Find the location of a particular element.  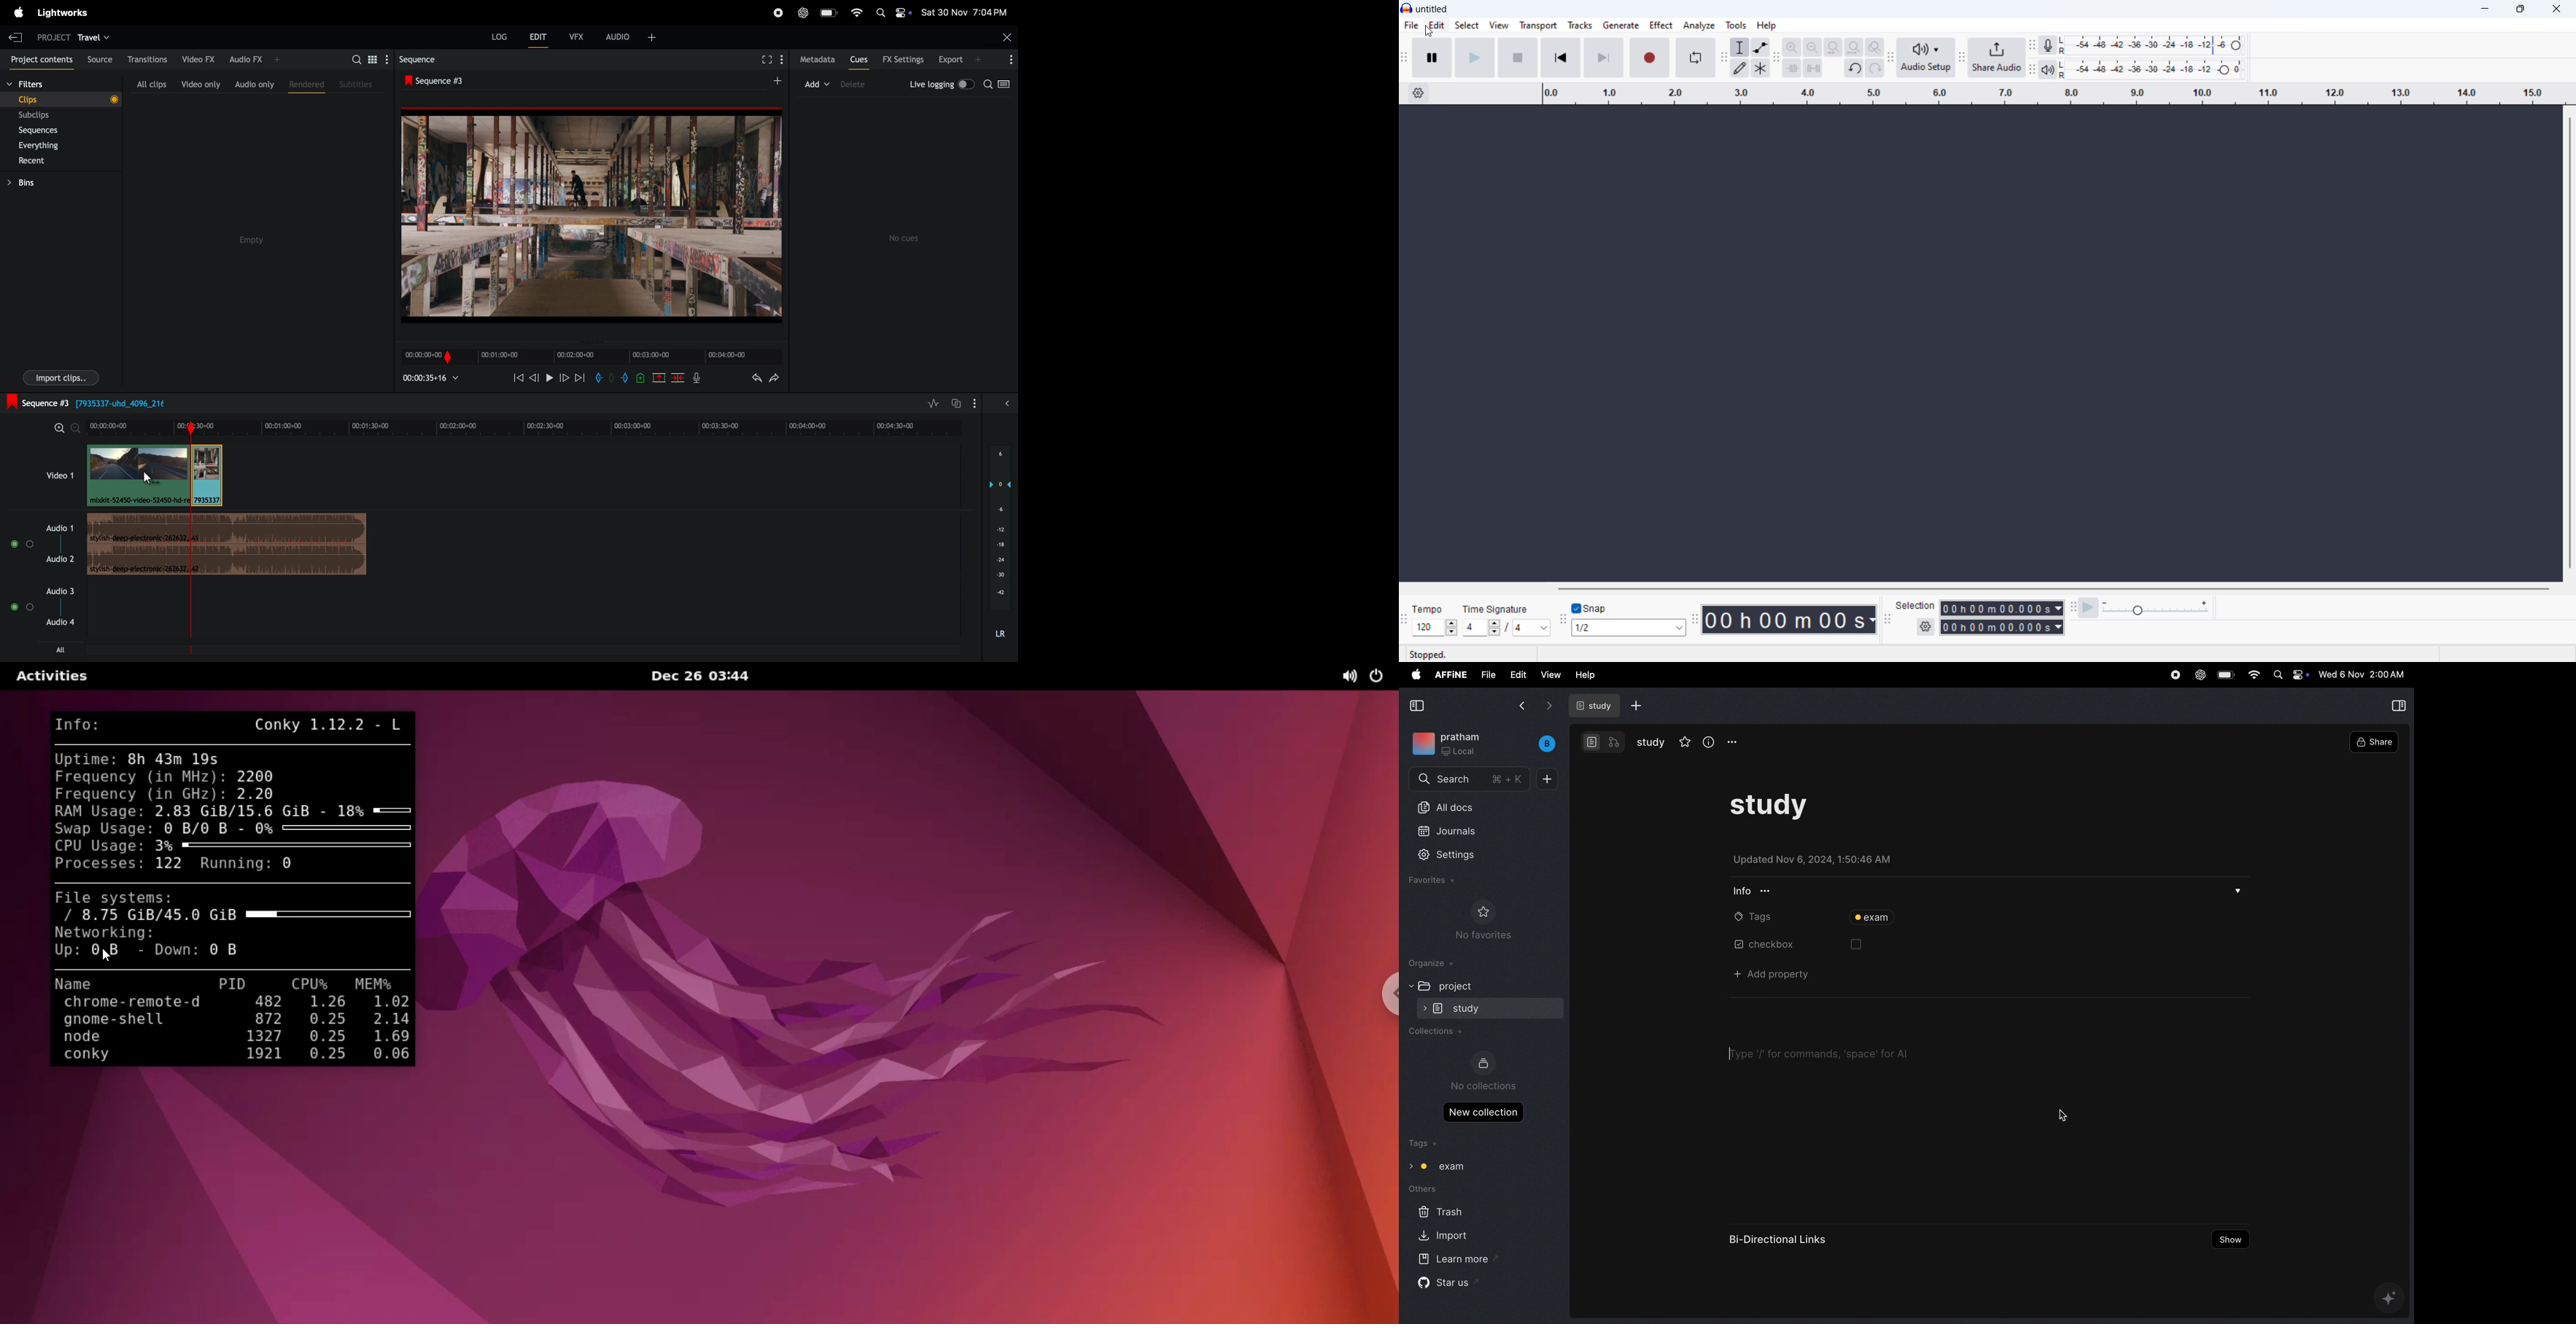

trim audio outside selection is located at coordinates (1793, 69).